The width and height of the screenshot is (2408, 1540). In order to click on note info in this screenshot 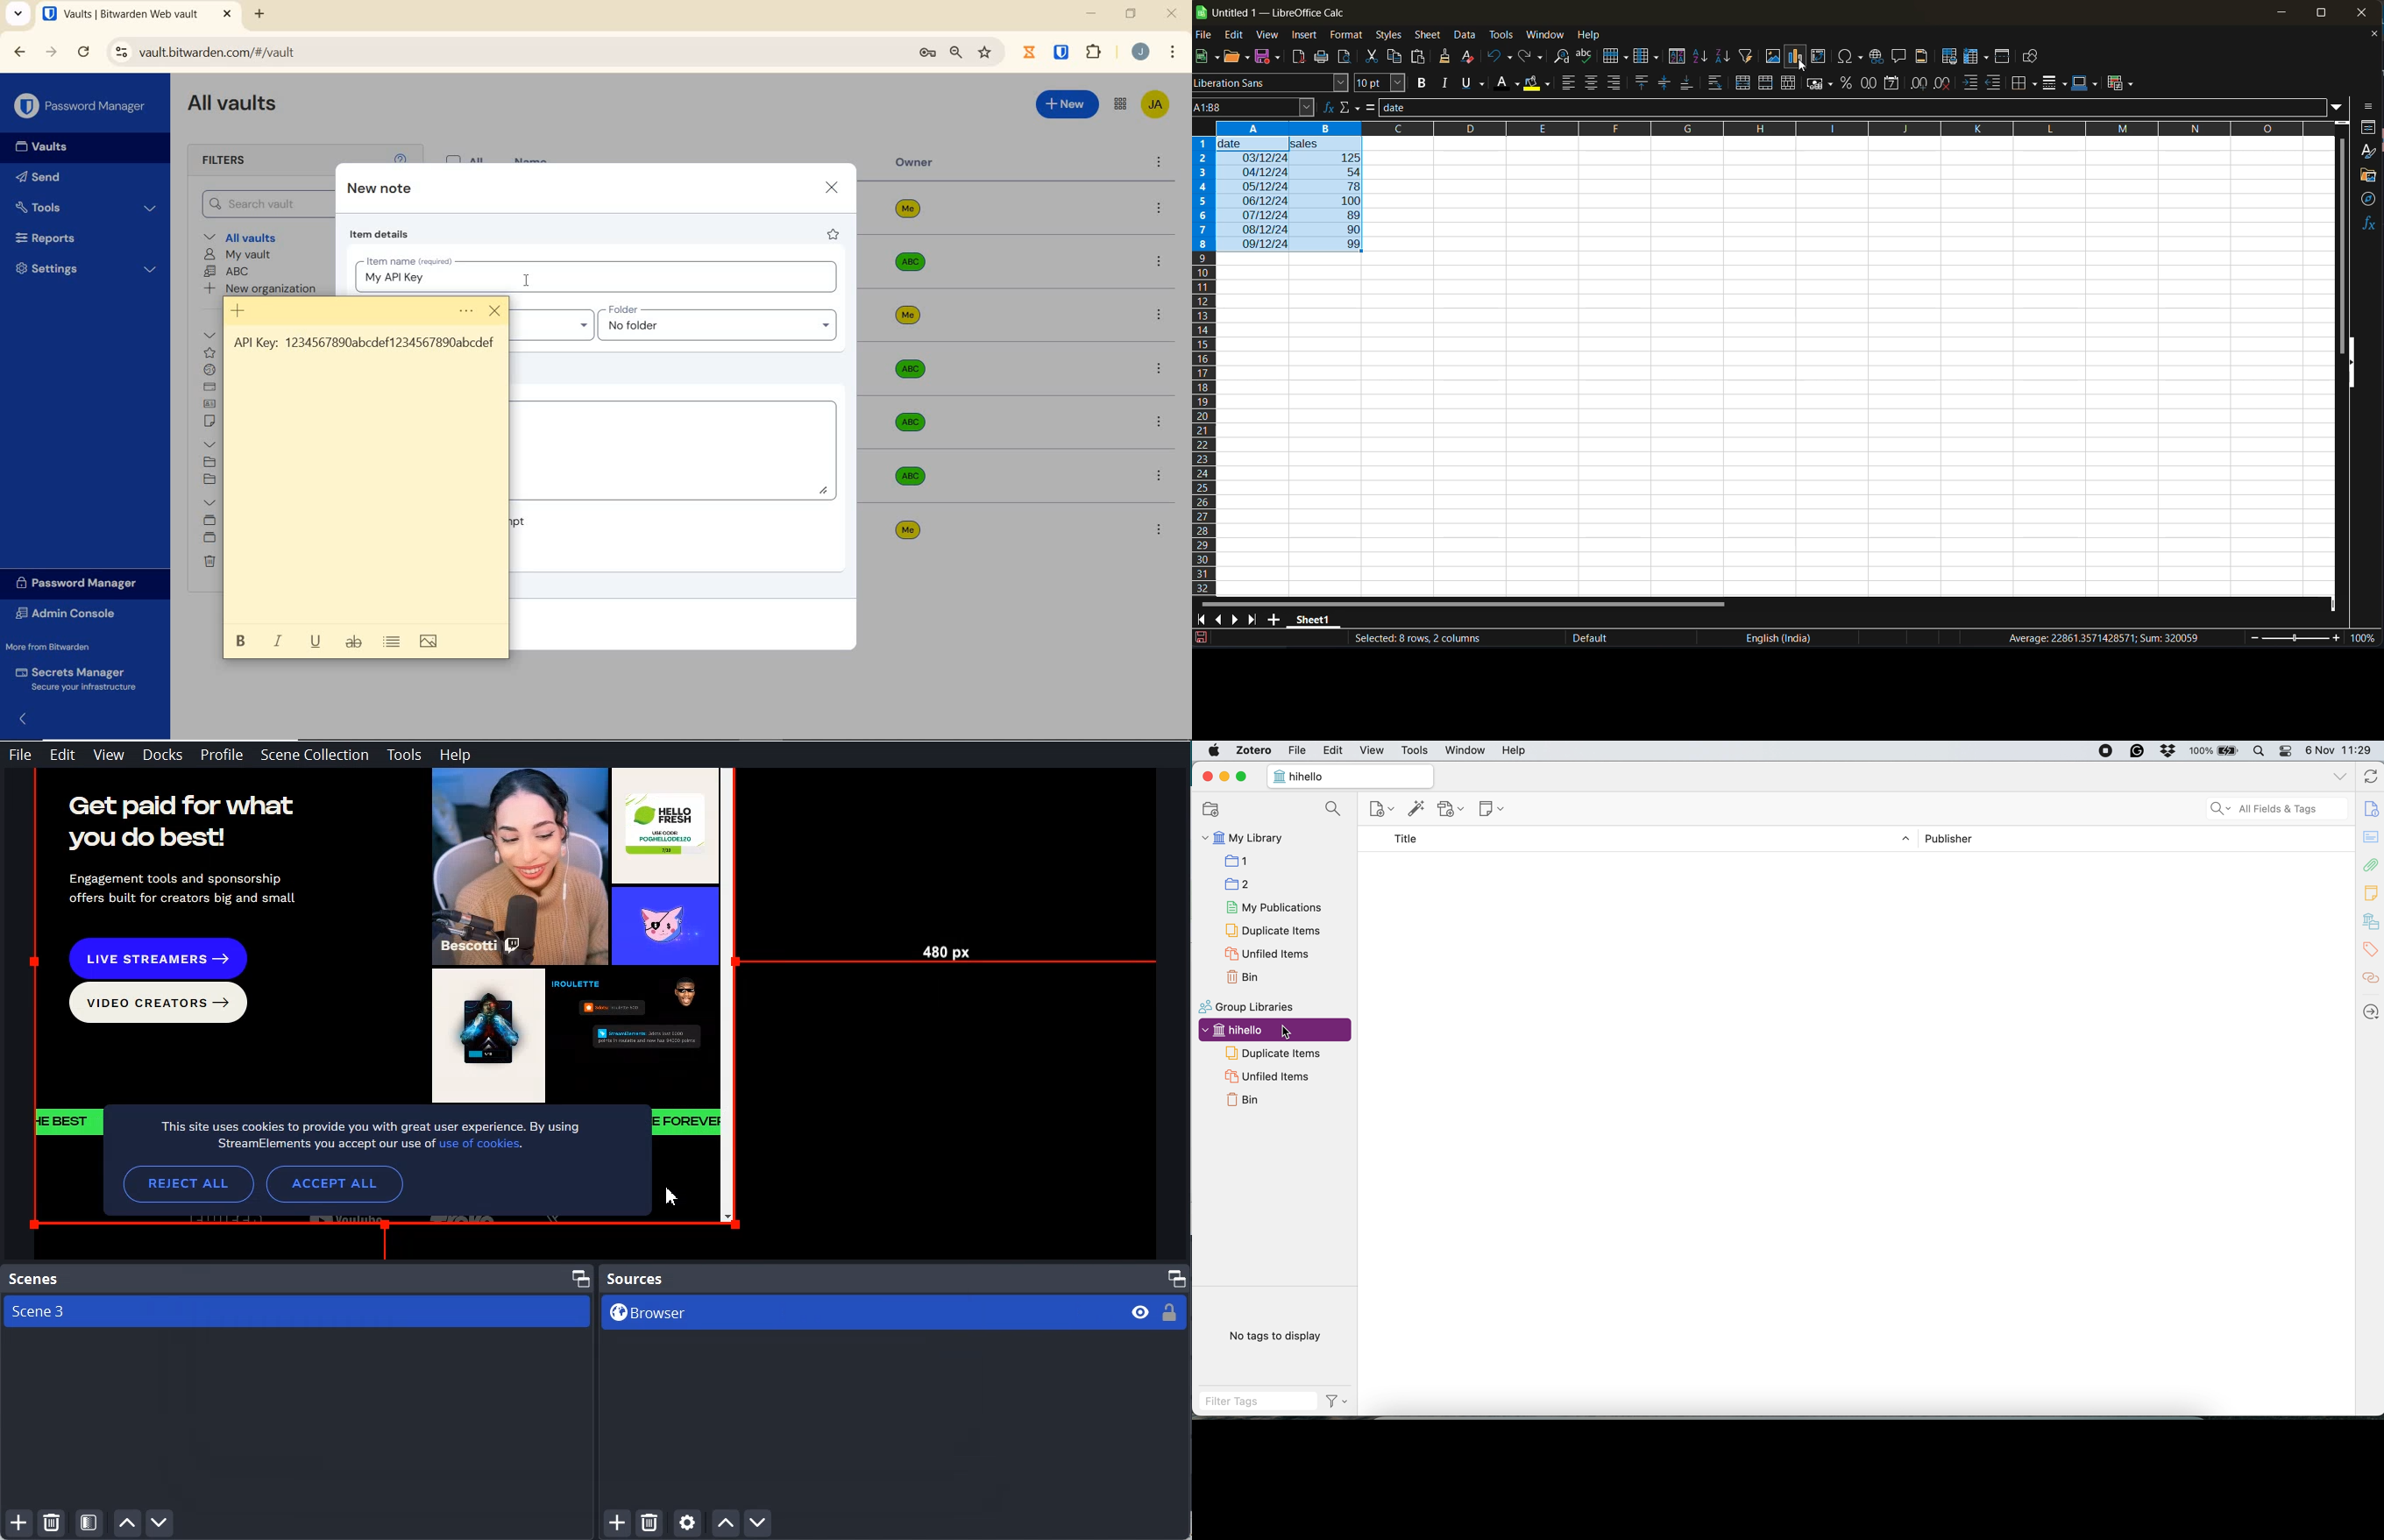, I will do `click(2370, 806)`.